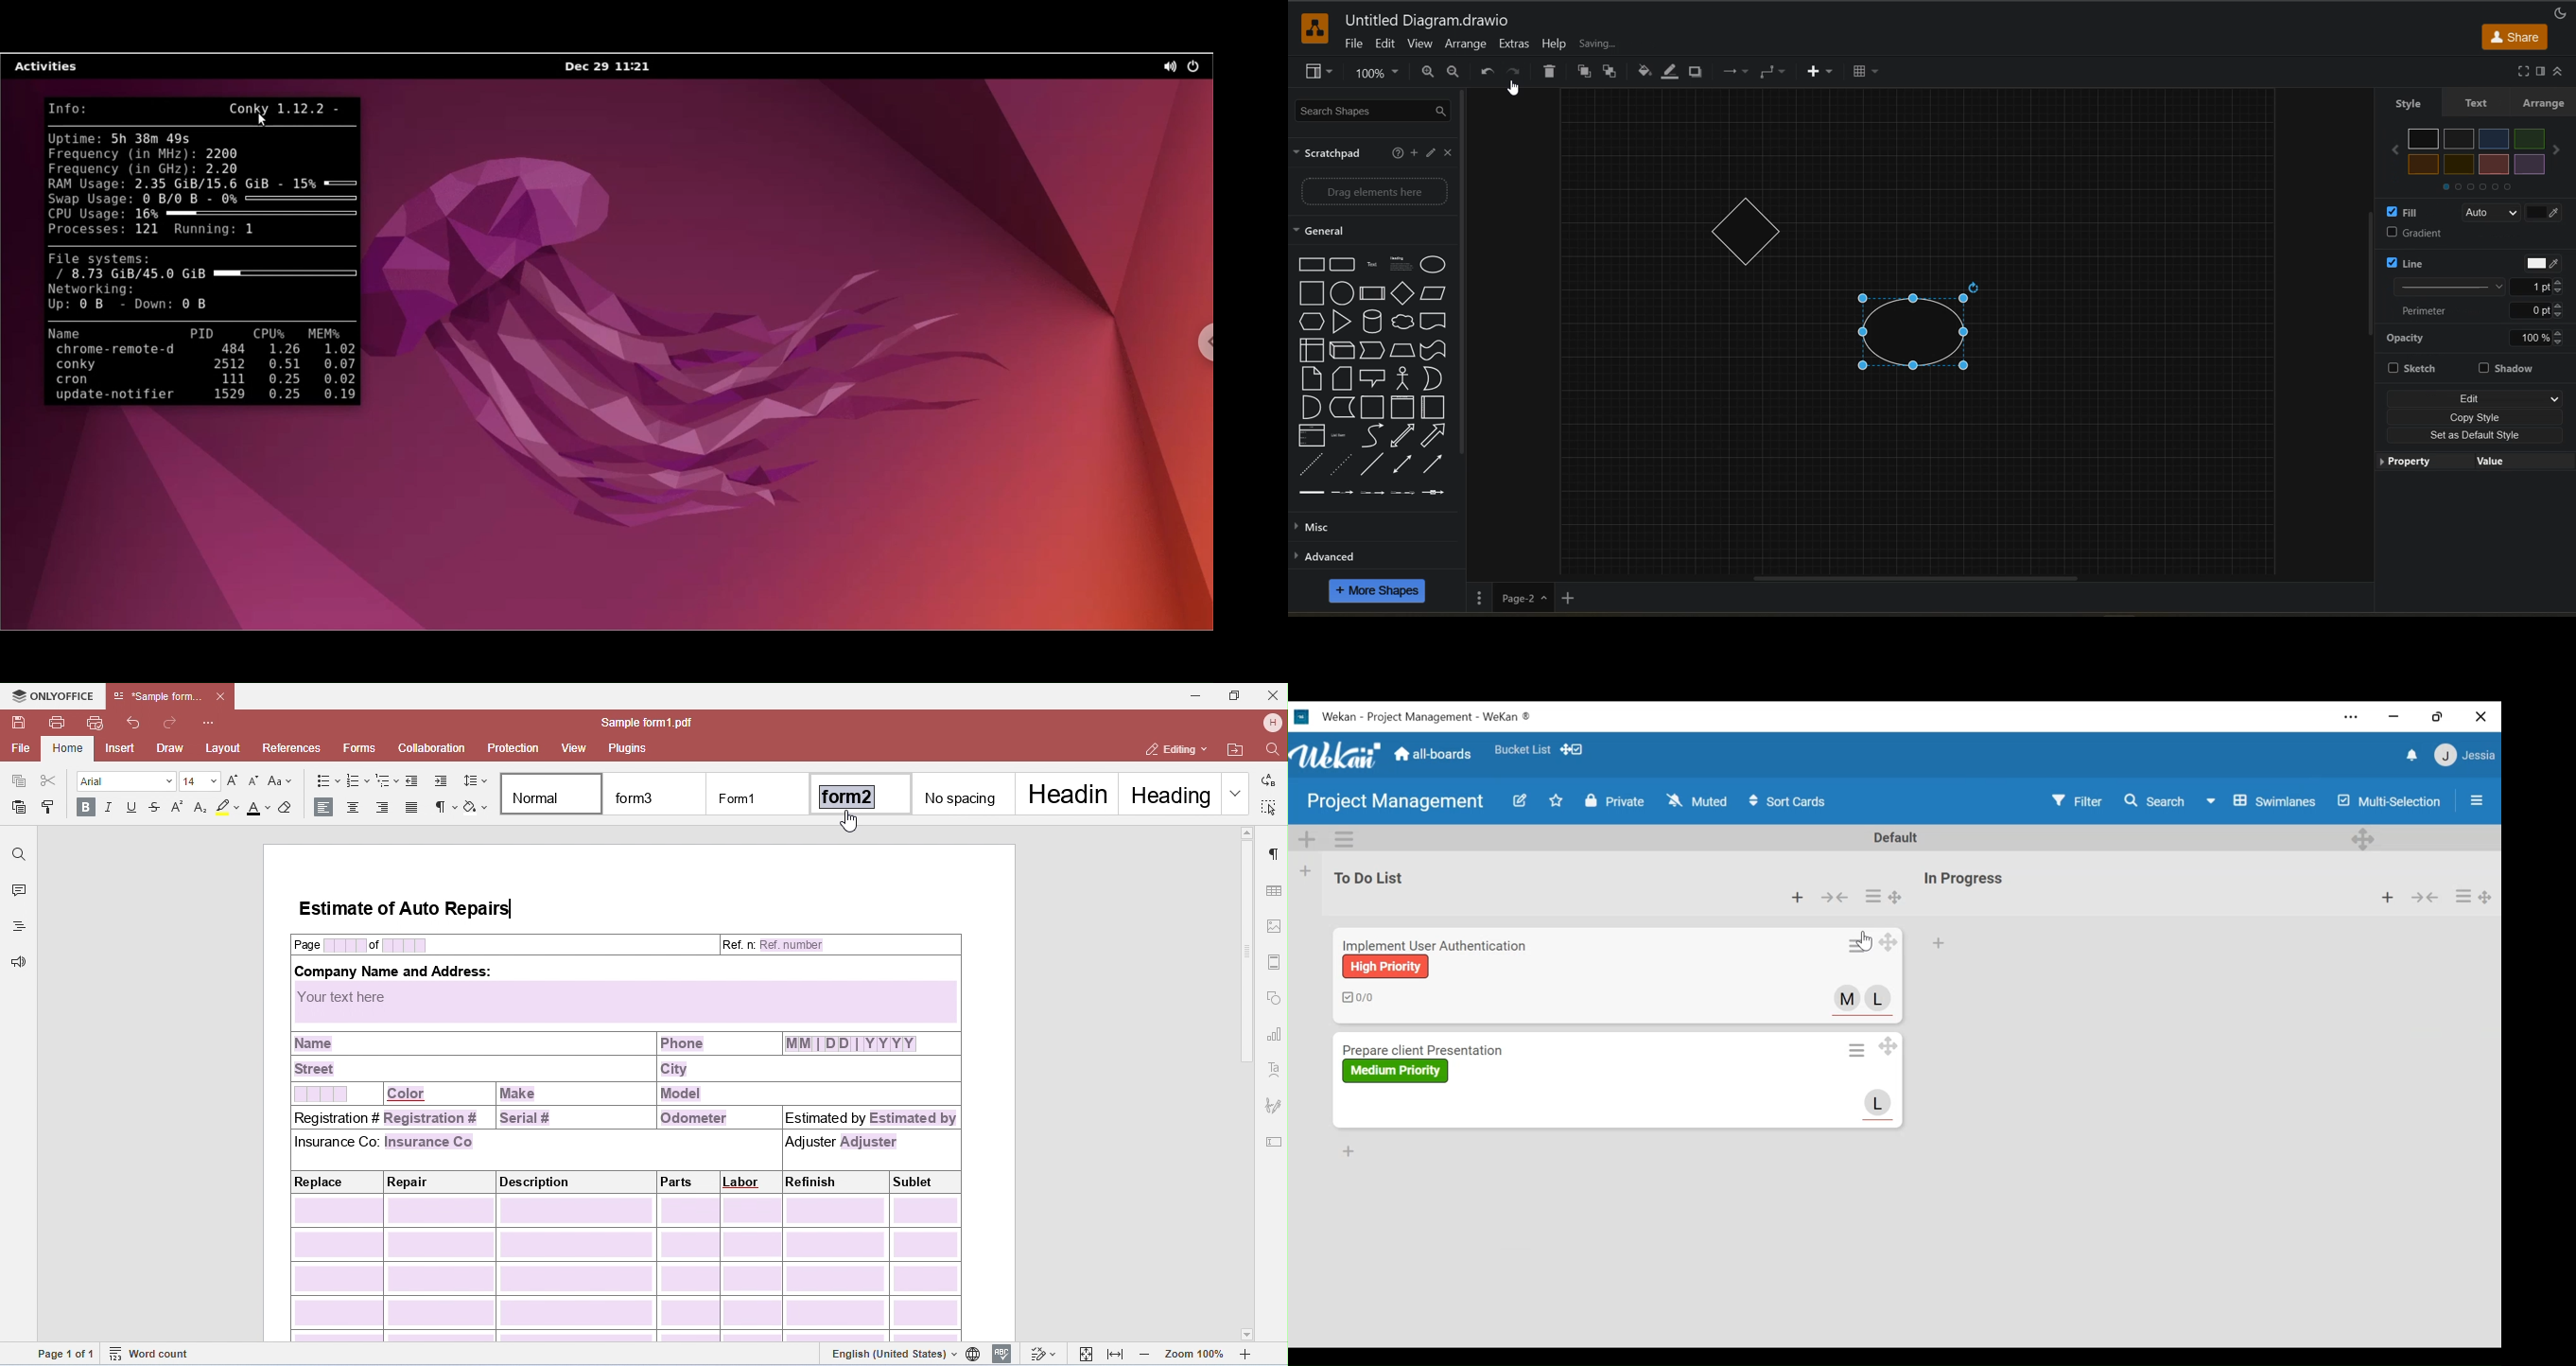  I want to click on notifications, so click(2412, 754).